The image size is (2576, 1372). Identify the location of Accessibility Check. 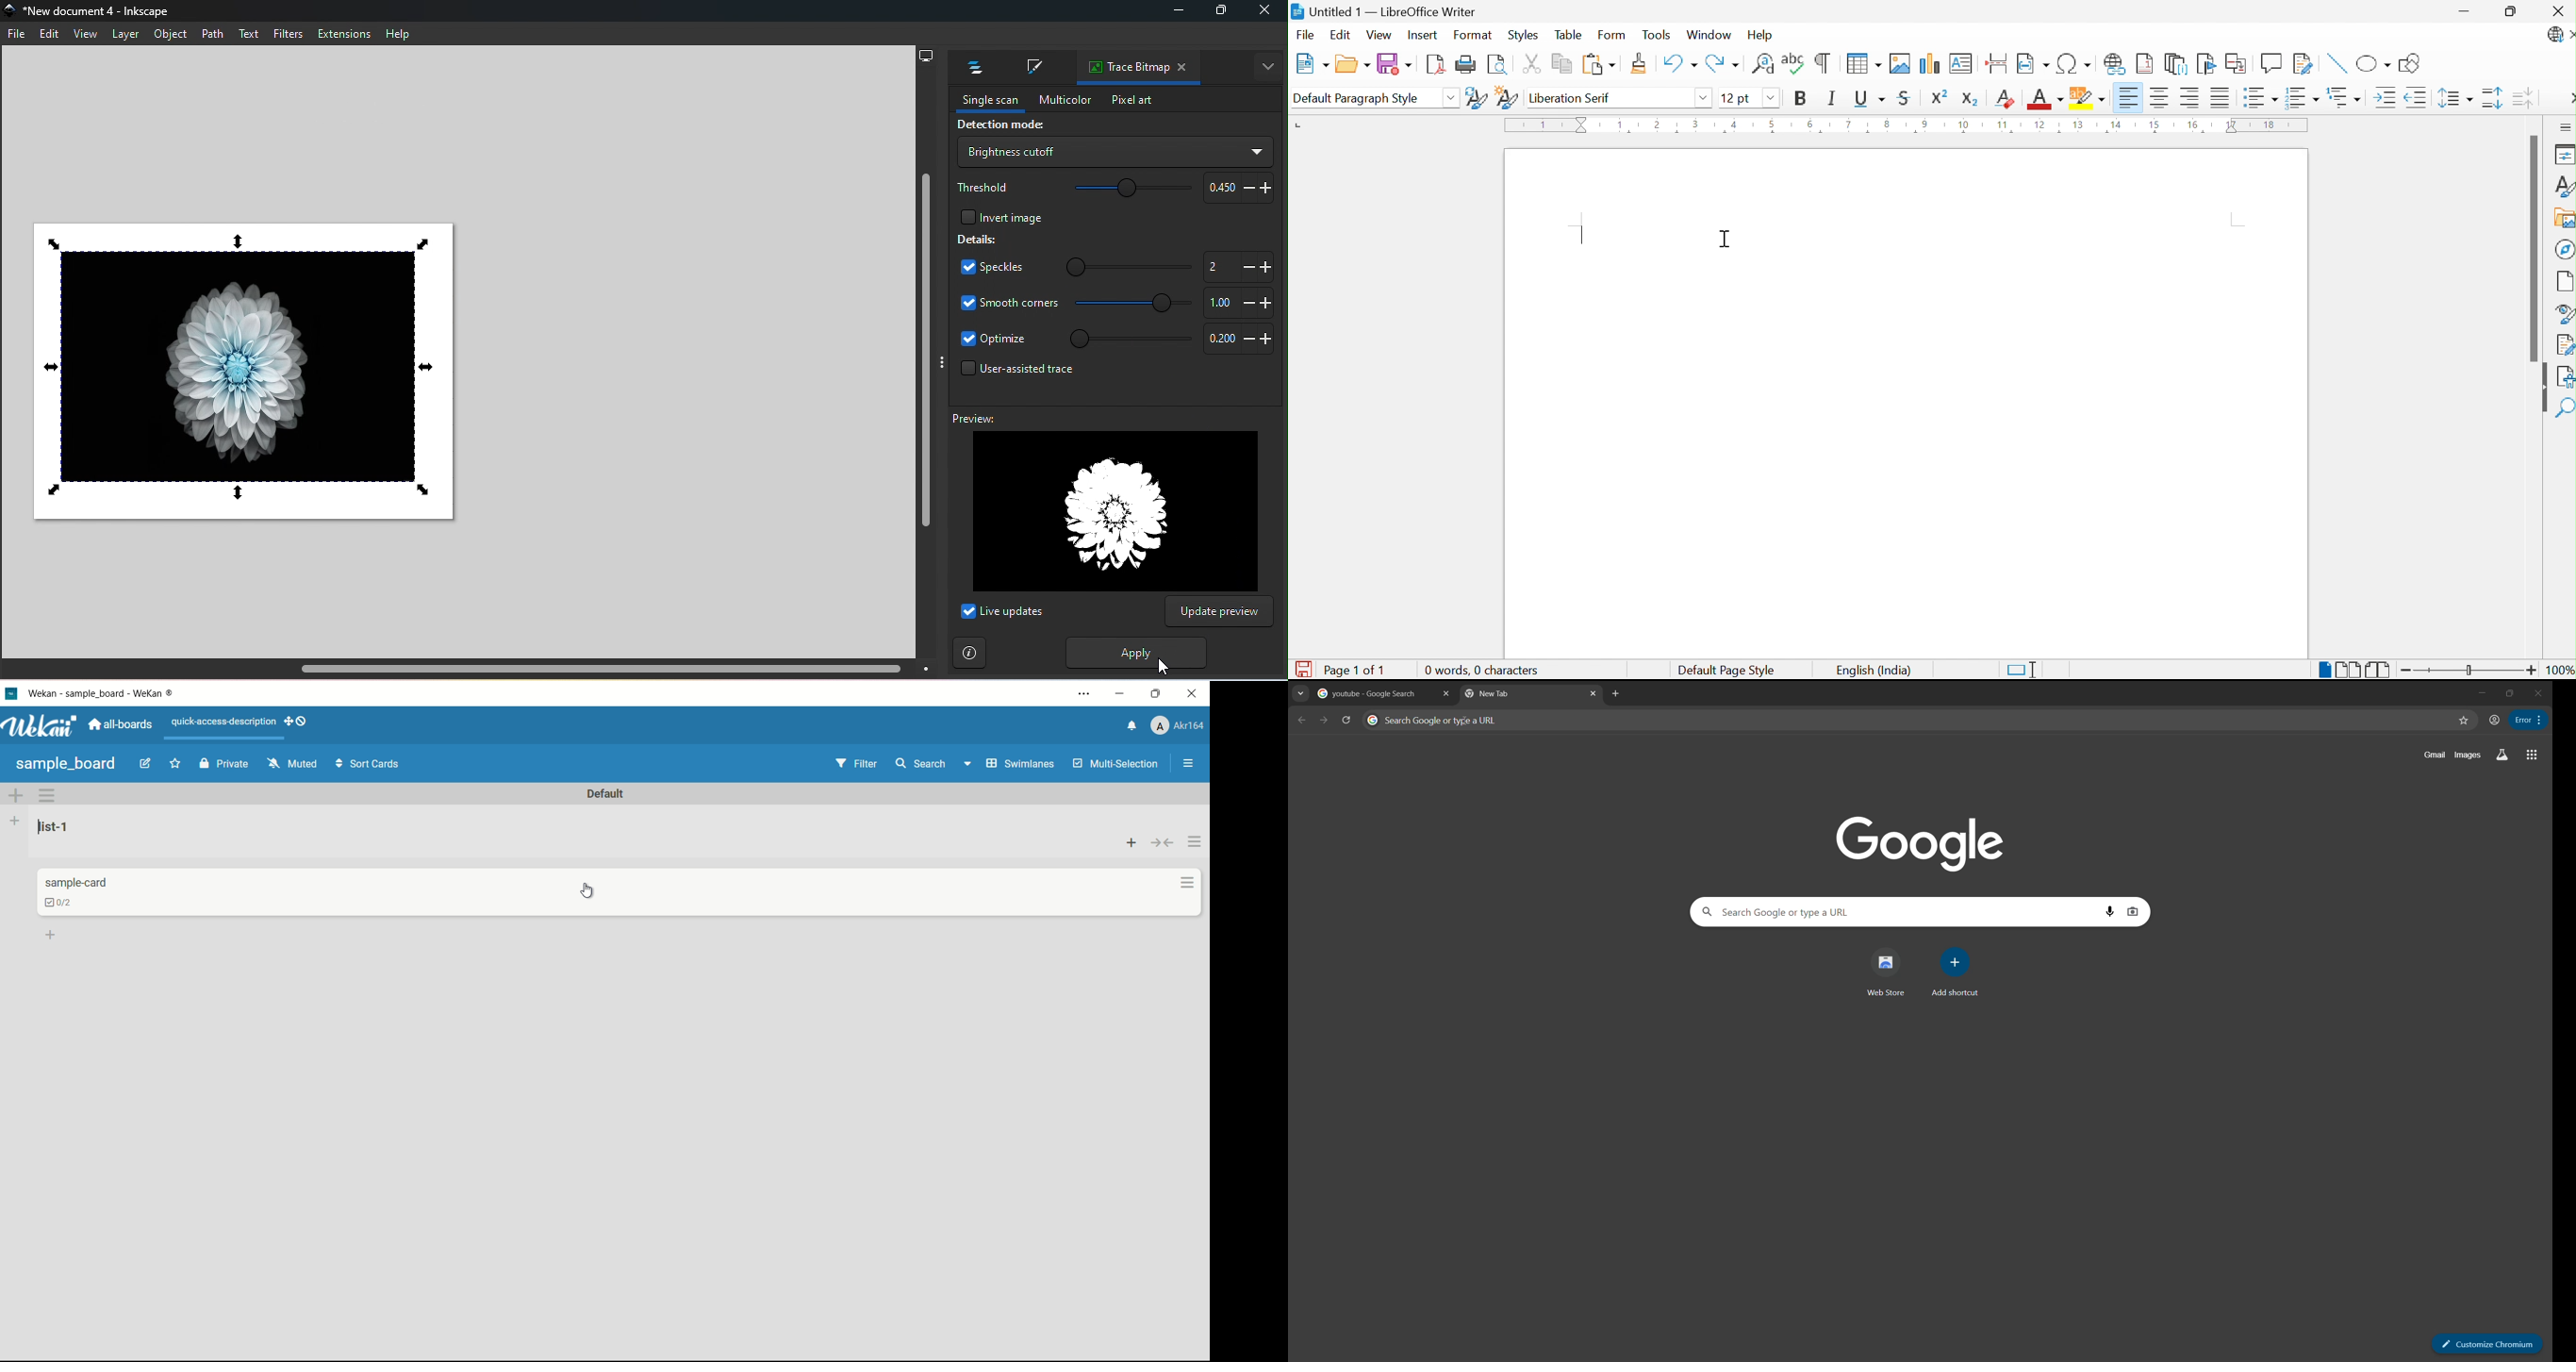
(2565, 378).